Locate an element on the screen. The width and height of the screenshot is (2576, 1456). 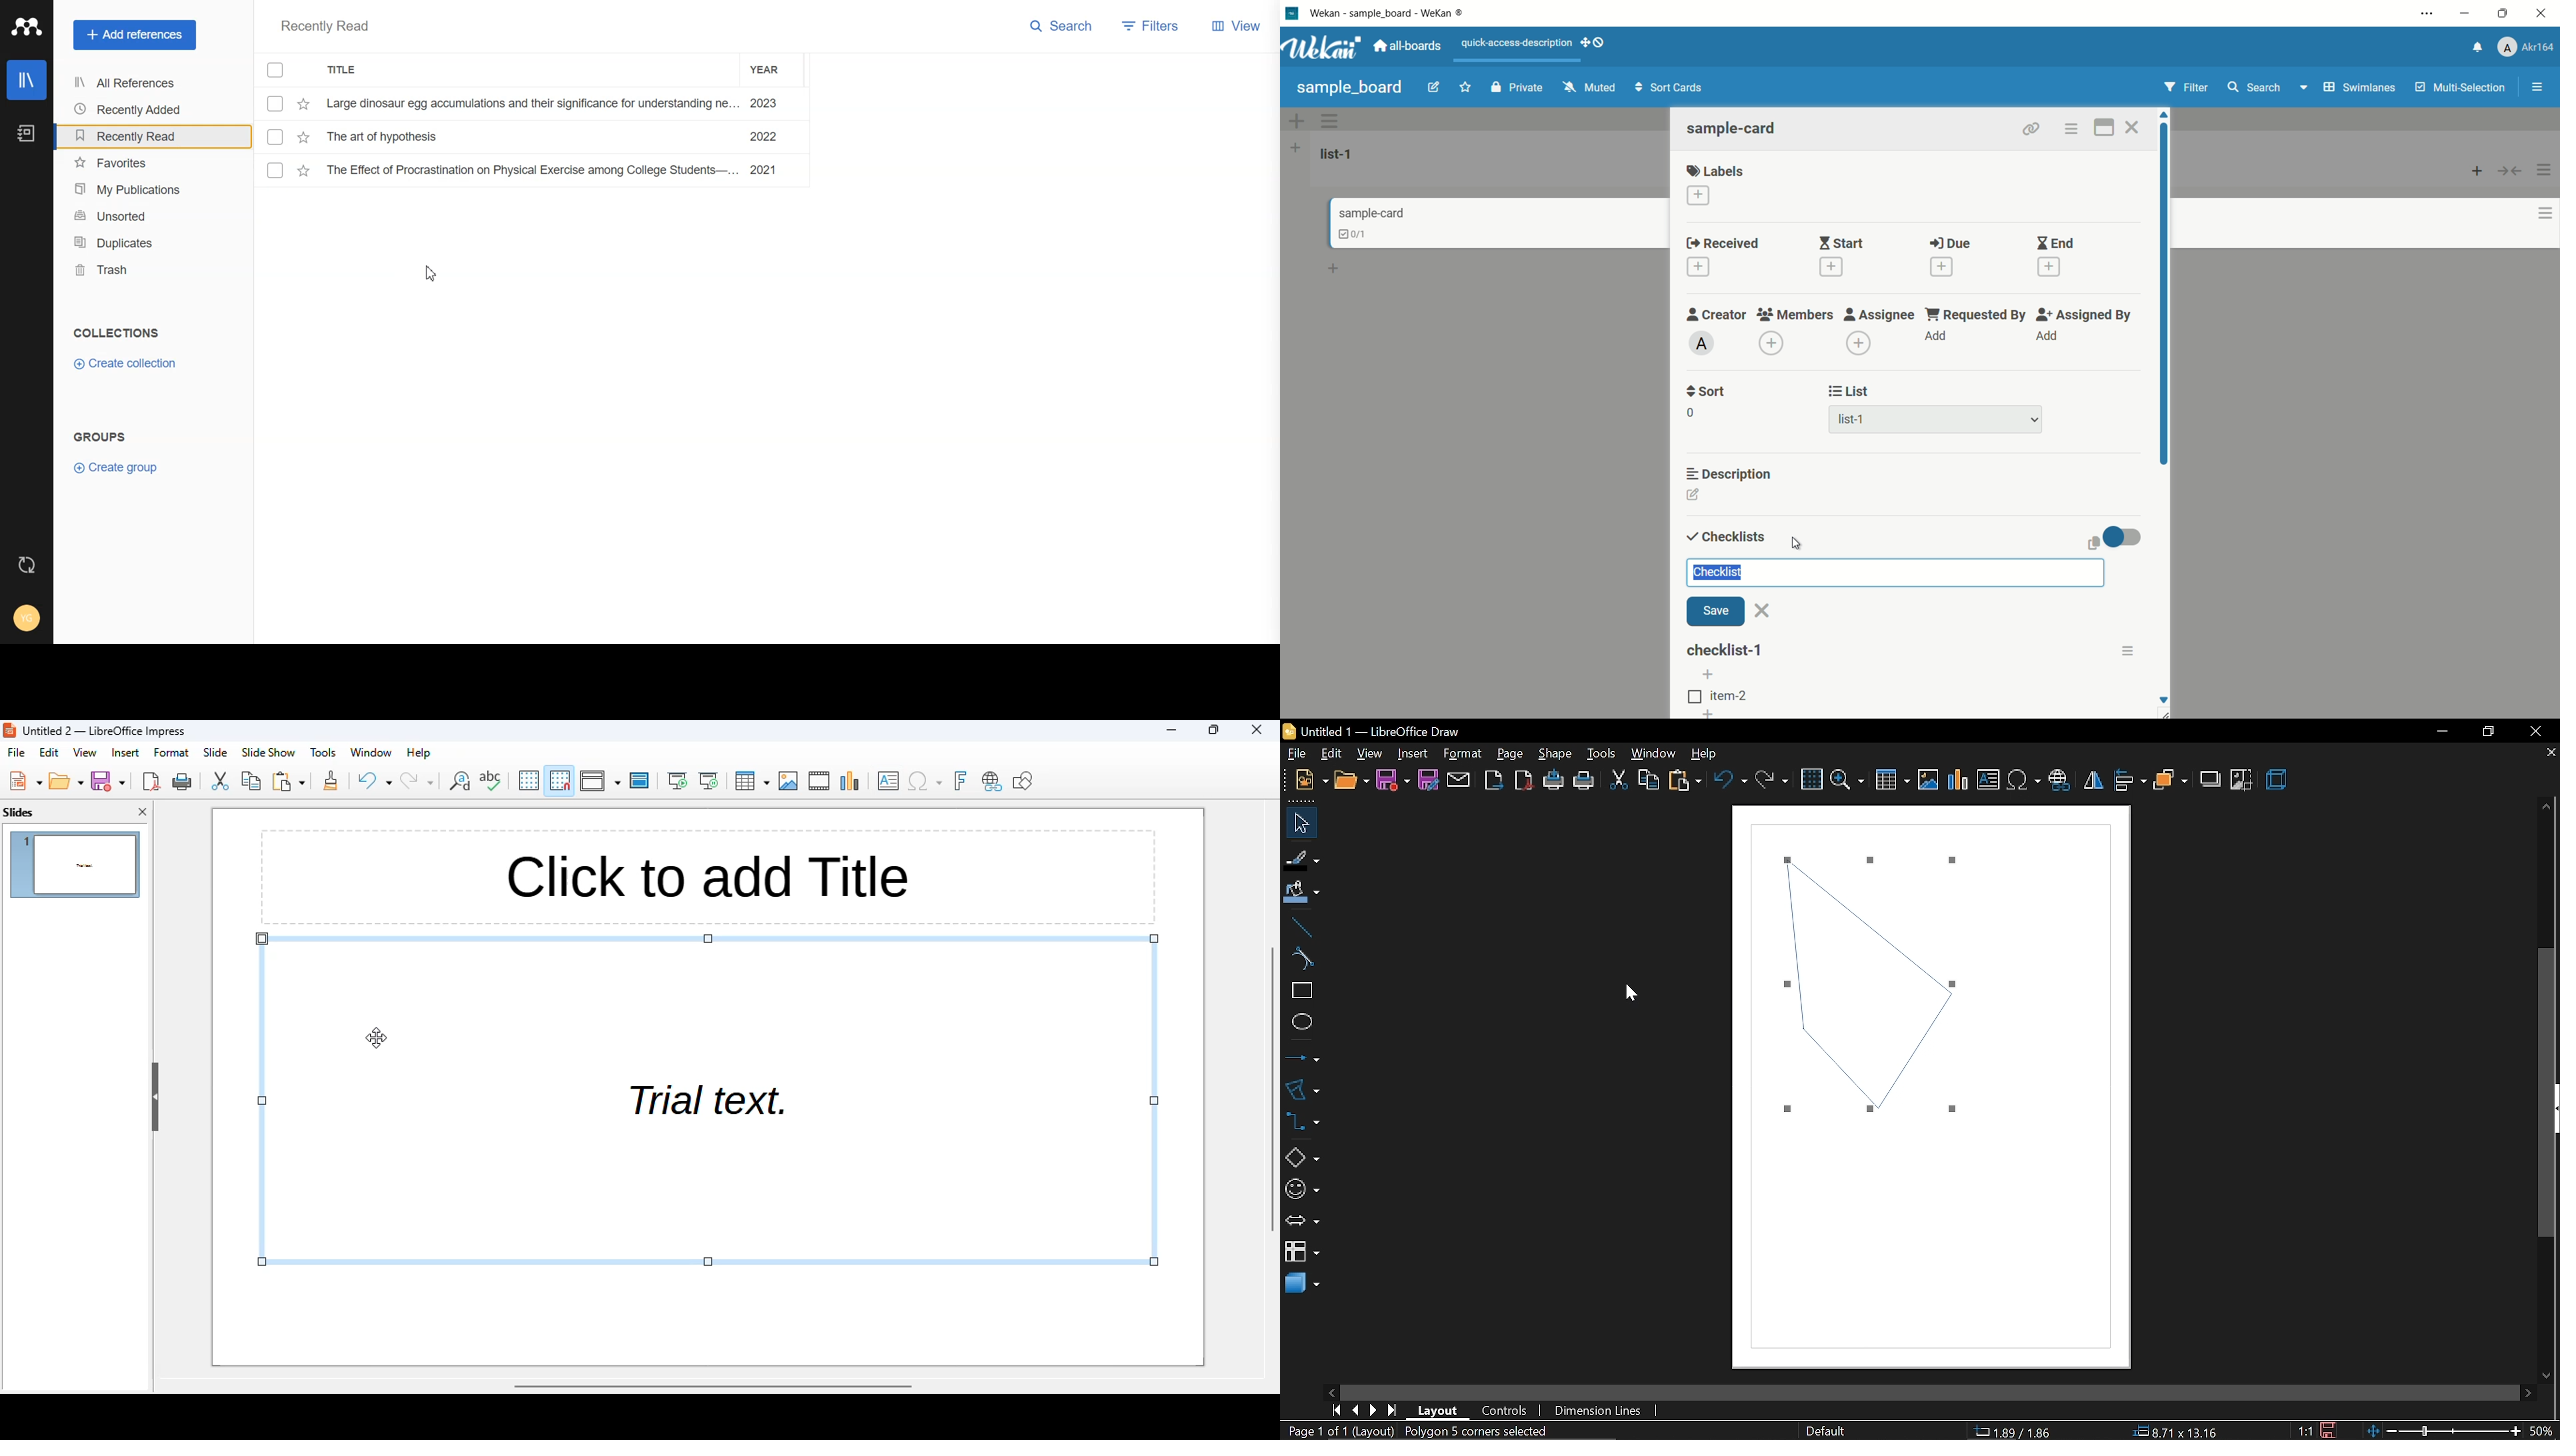
new is located at coordinates (24, 780).